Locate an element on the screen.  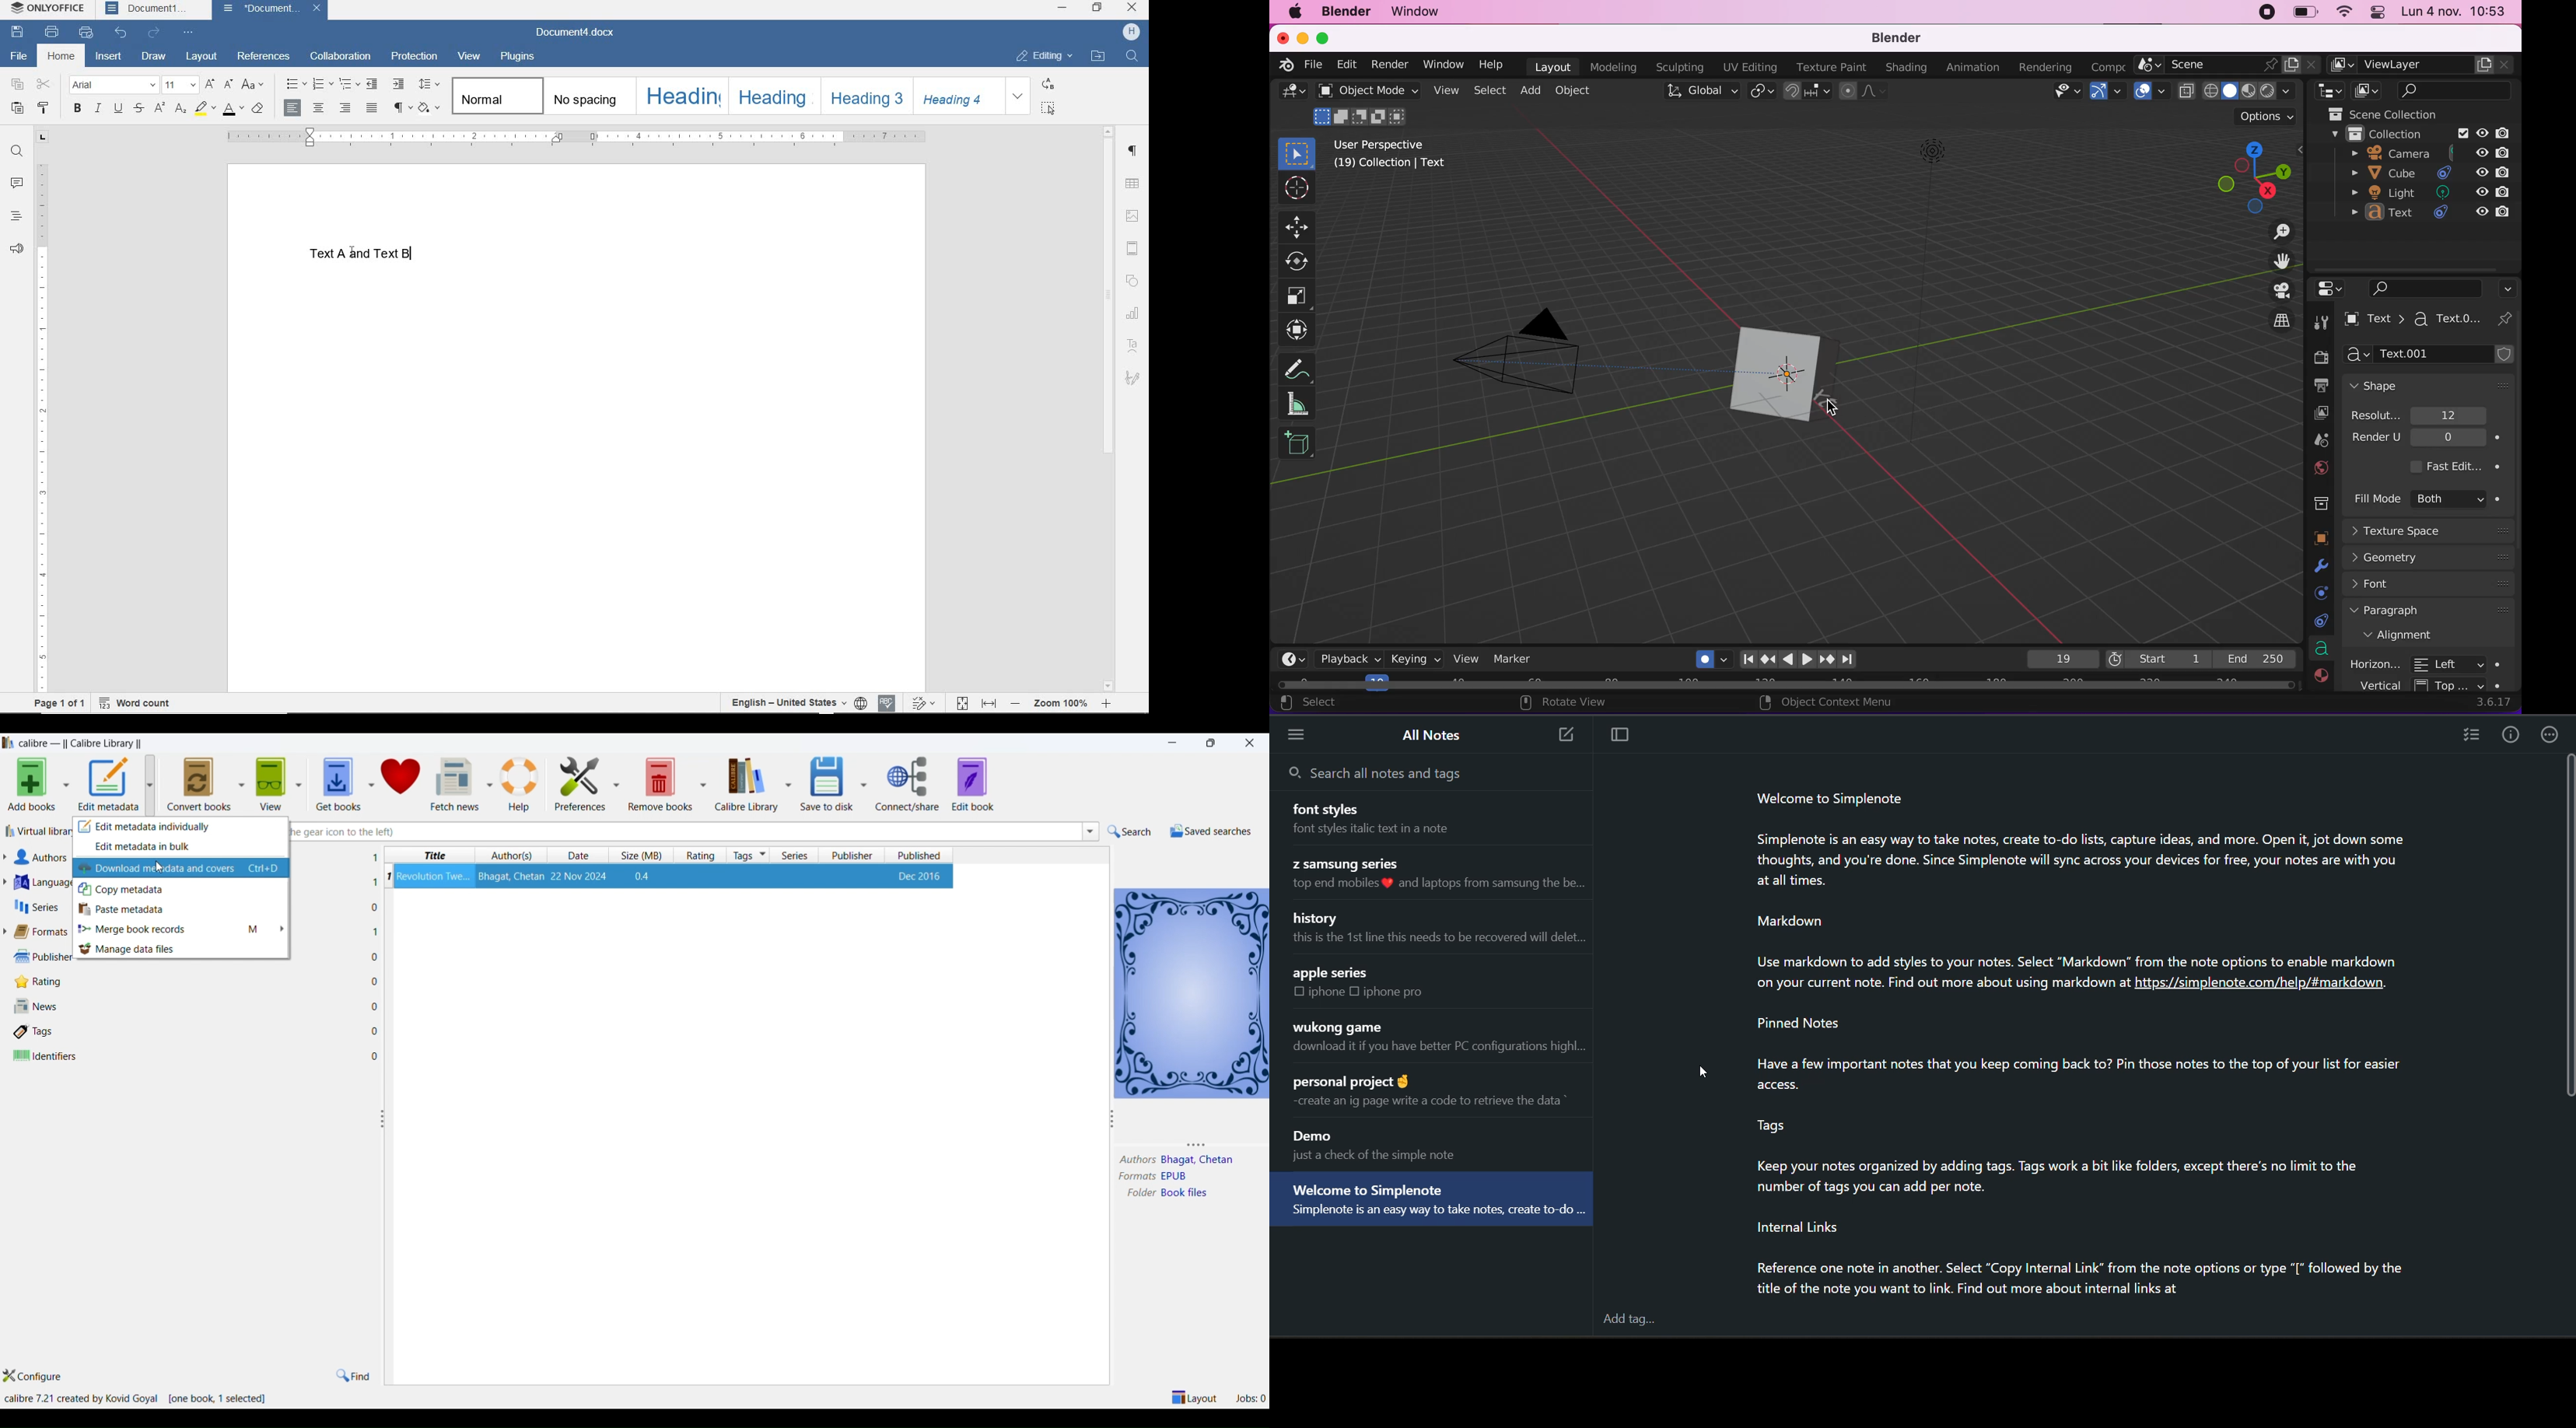
19 is located at coordinates (2060, 659).